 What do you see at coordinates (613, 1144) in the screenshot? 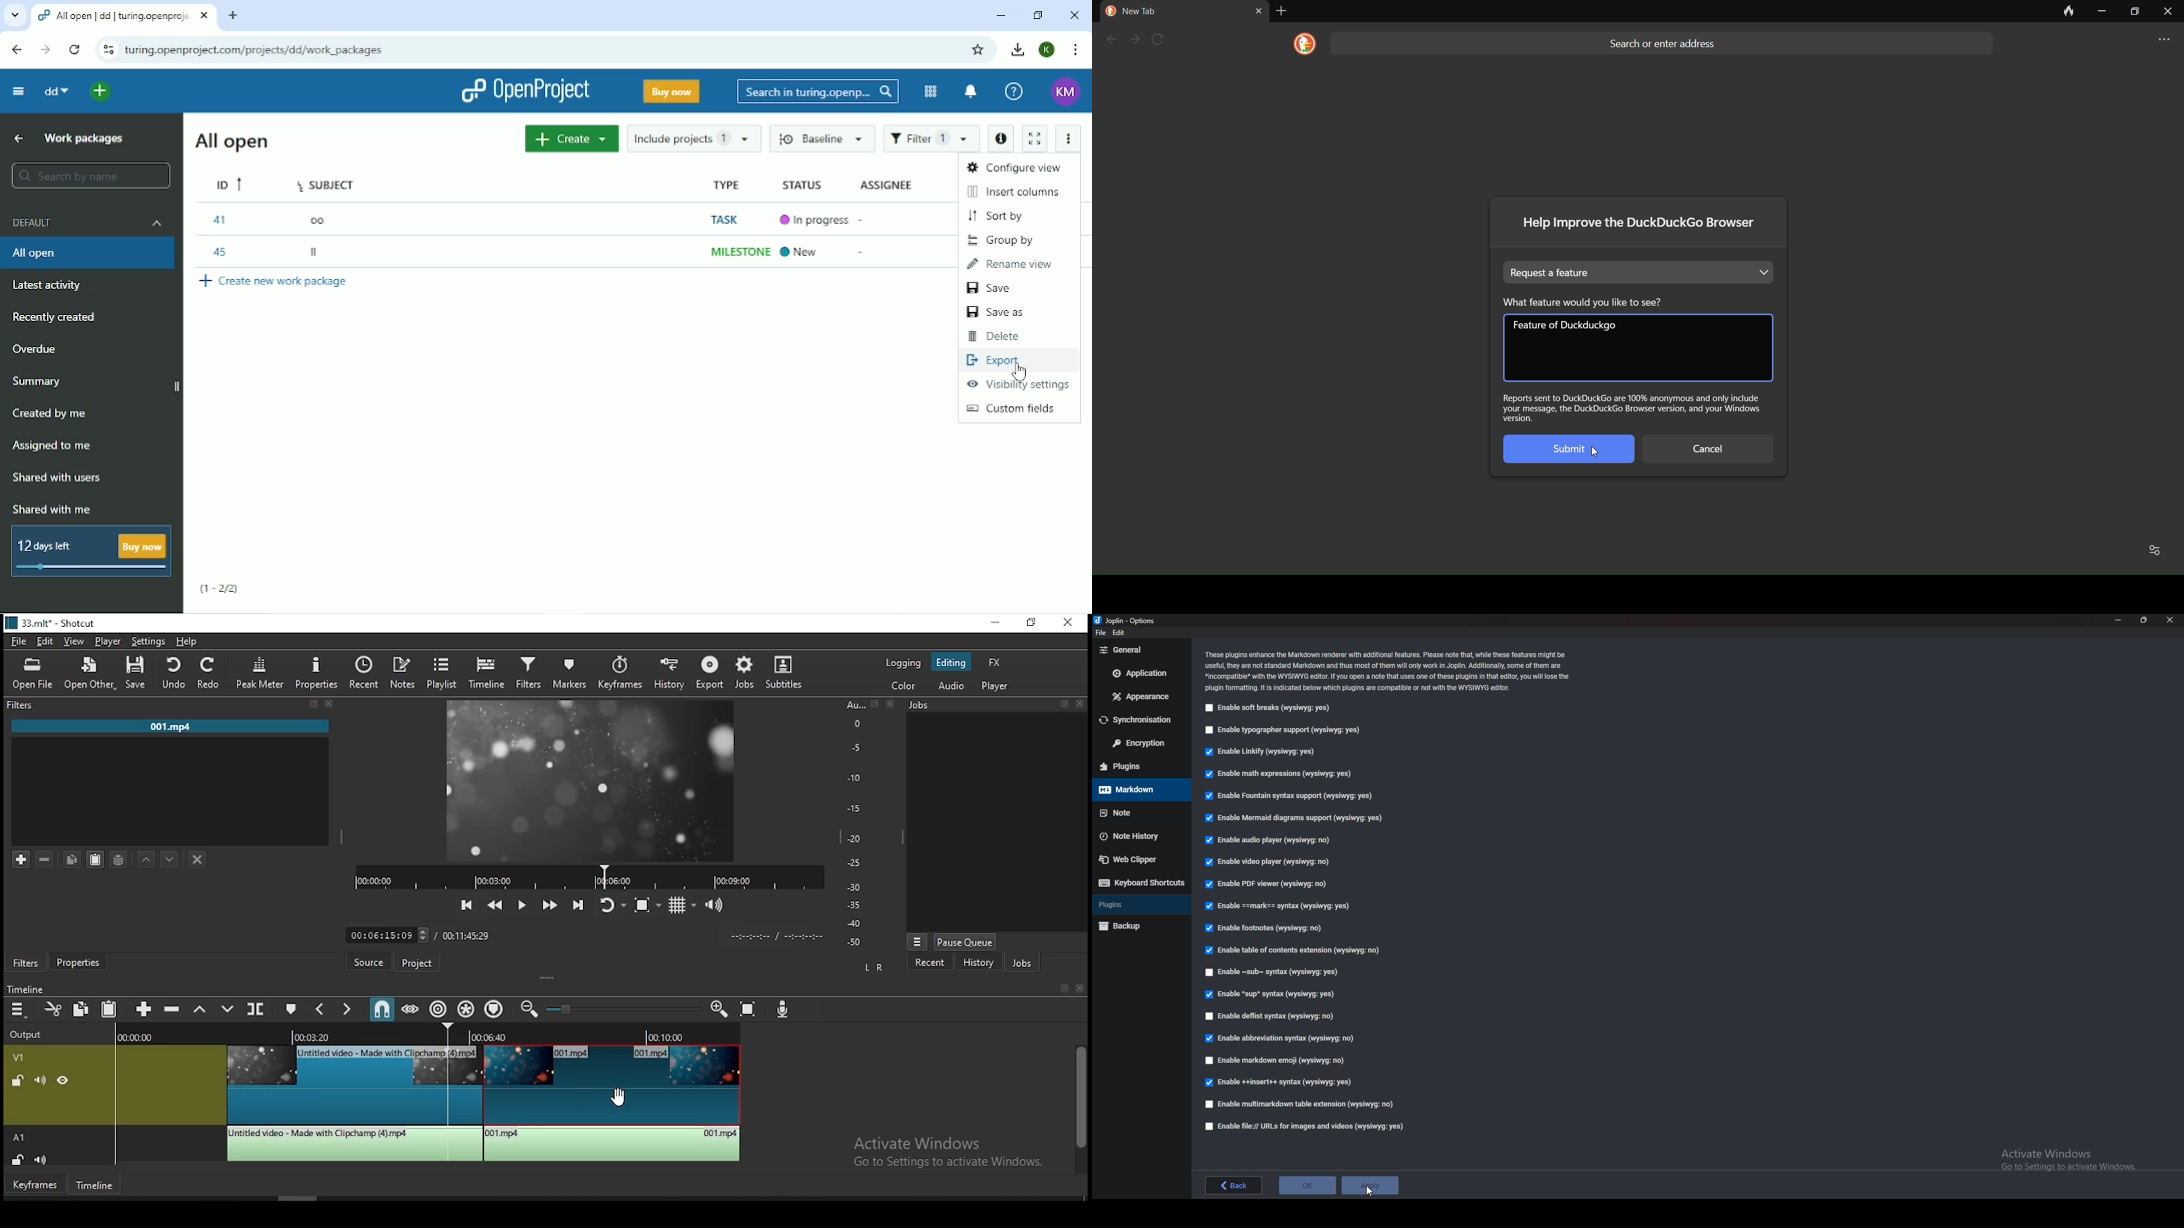
I see `audio clip` at bounding box center [613, 1144].